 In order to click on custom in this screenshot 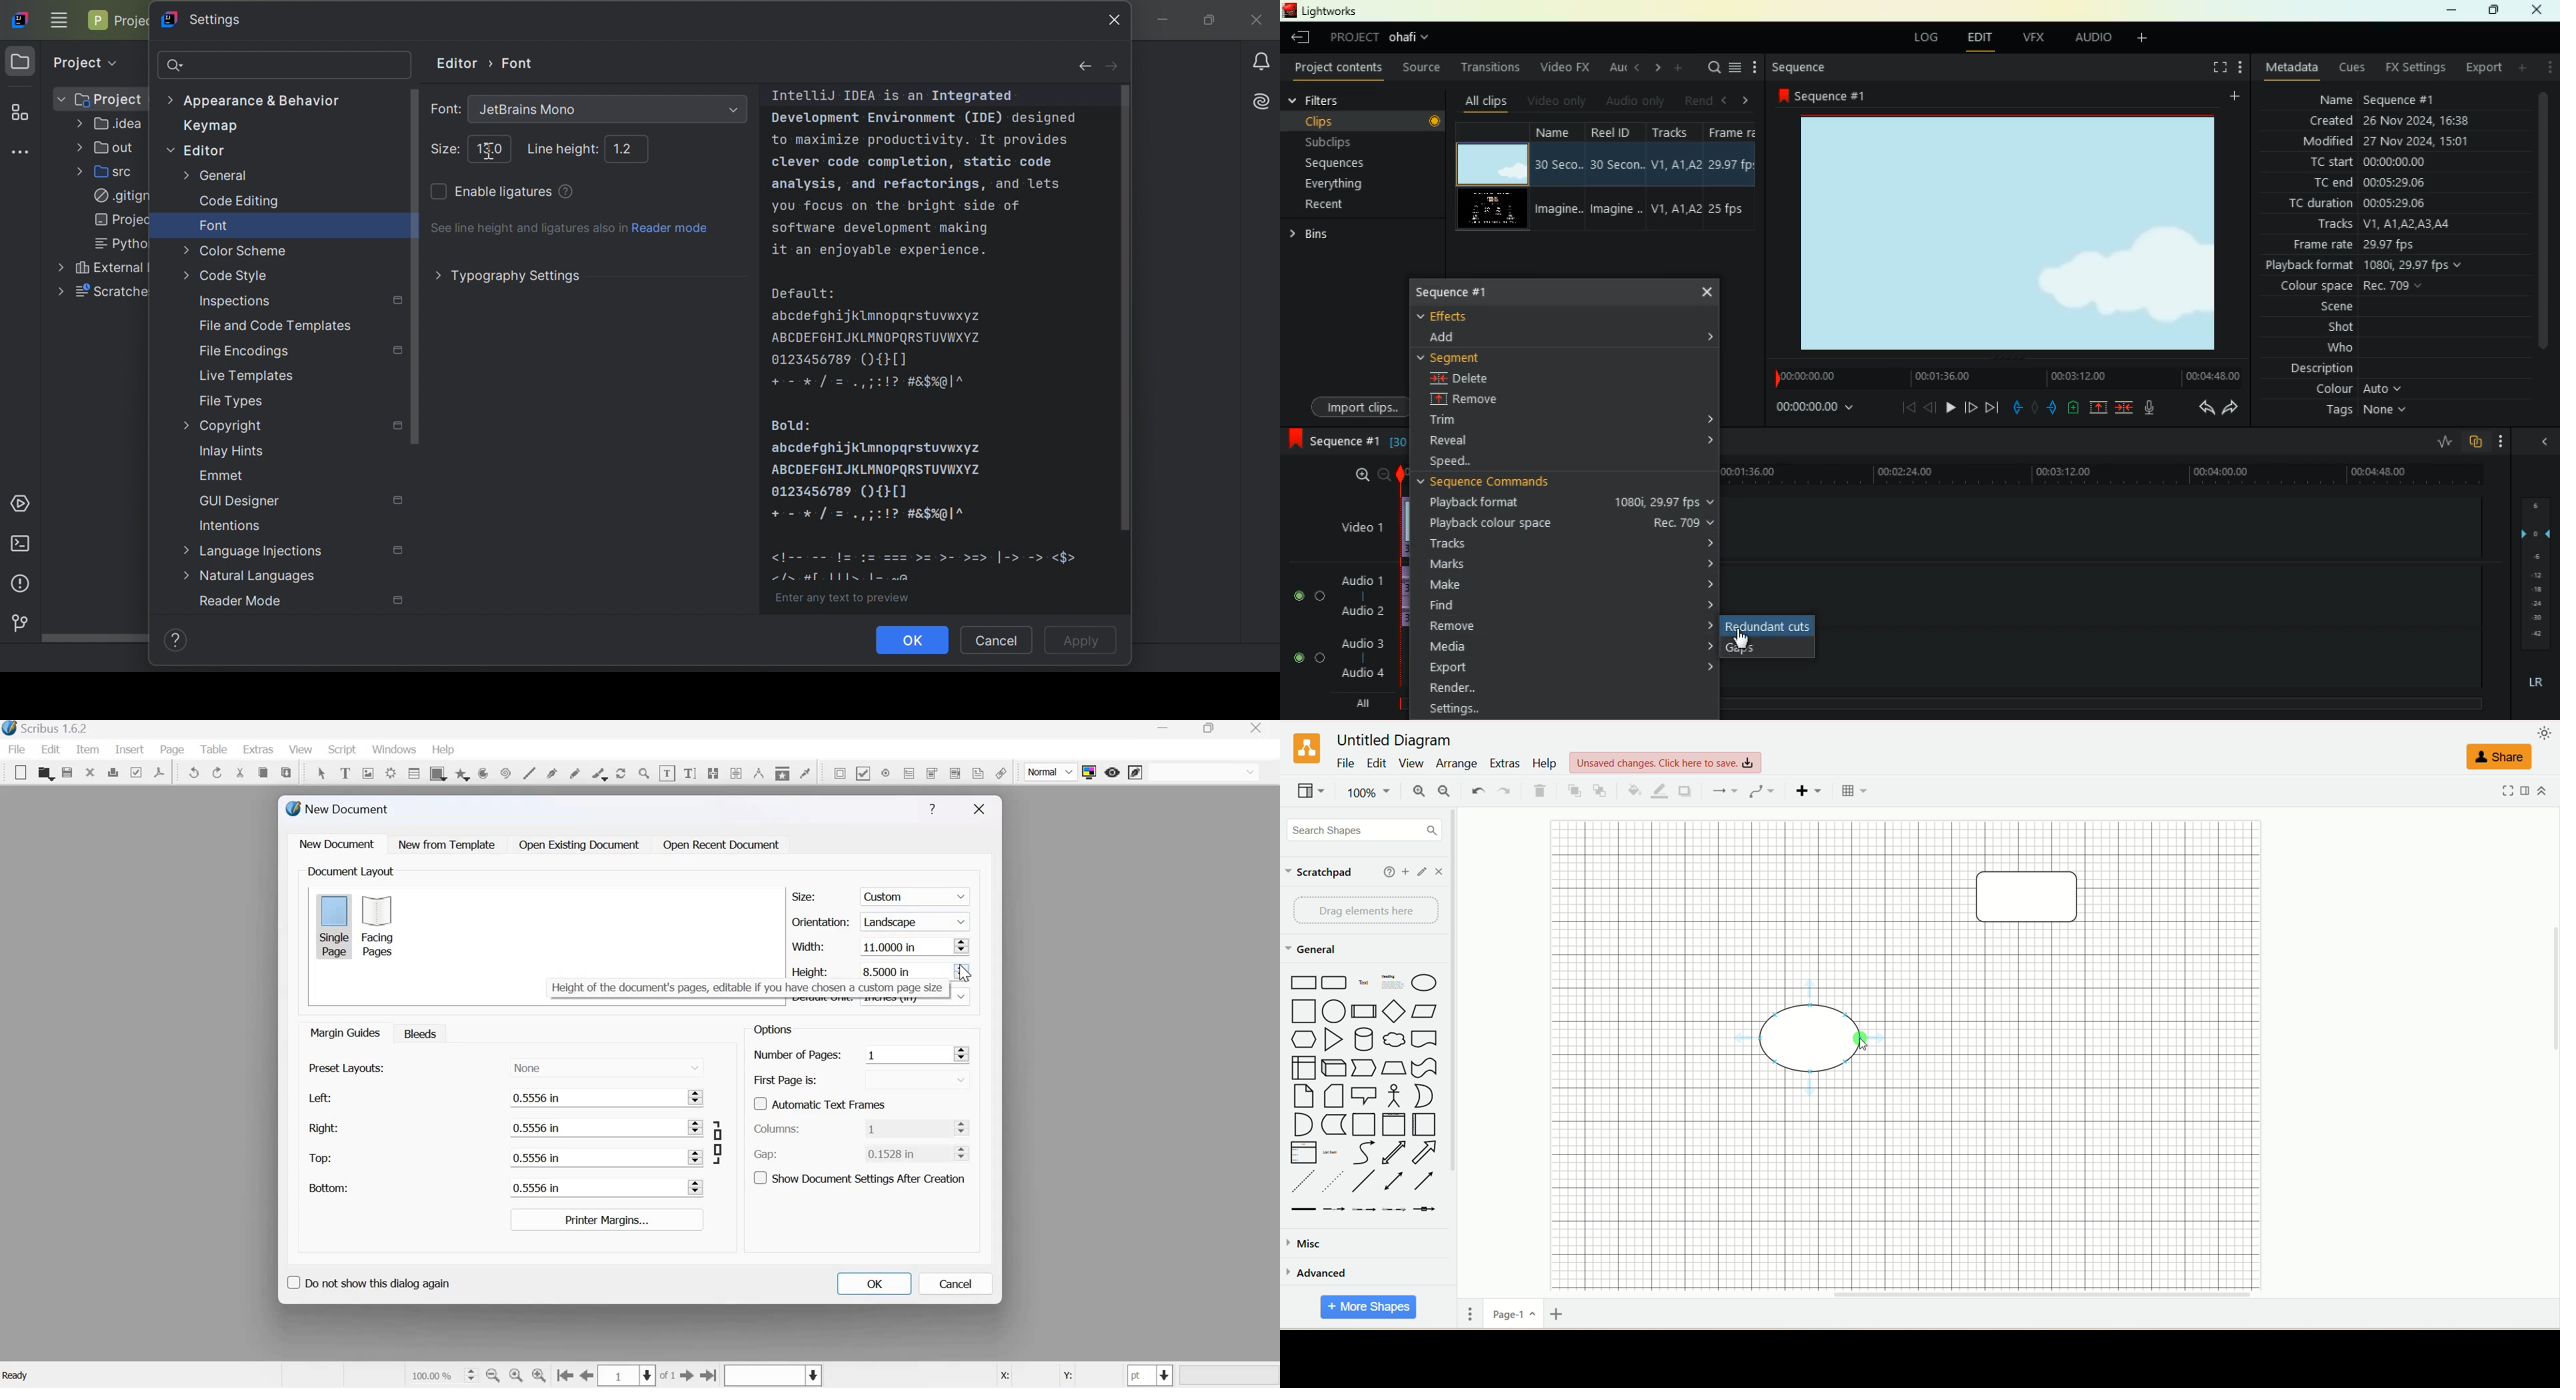, I will do `click(917, 894)`.